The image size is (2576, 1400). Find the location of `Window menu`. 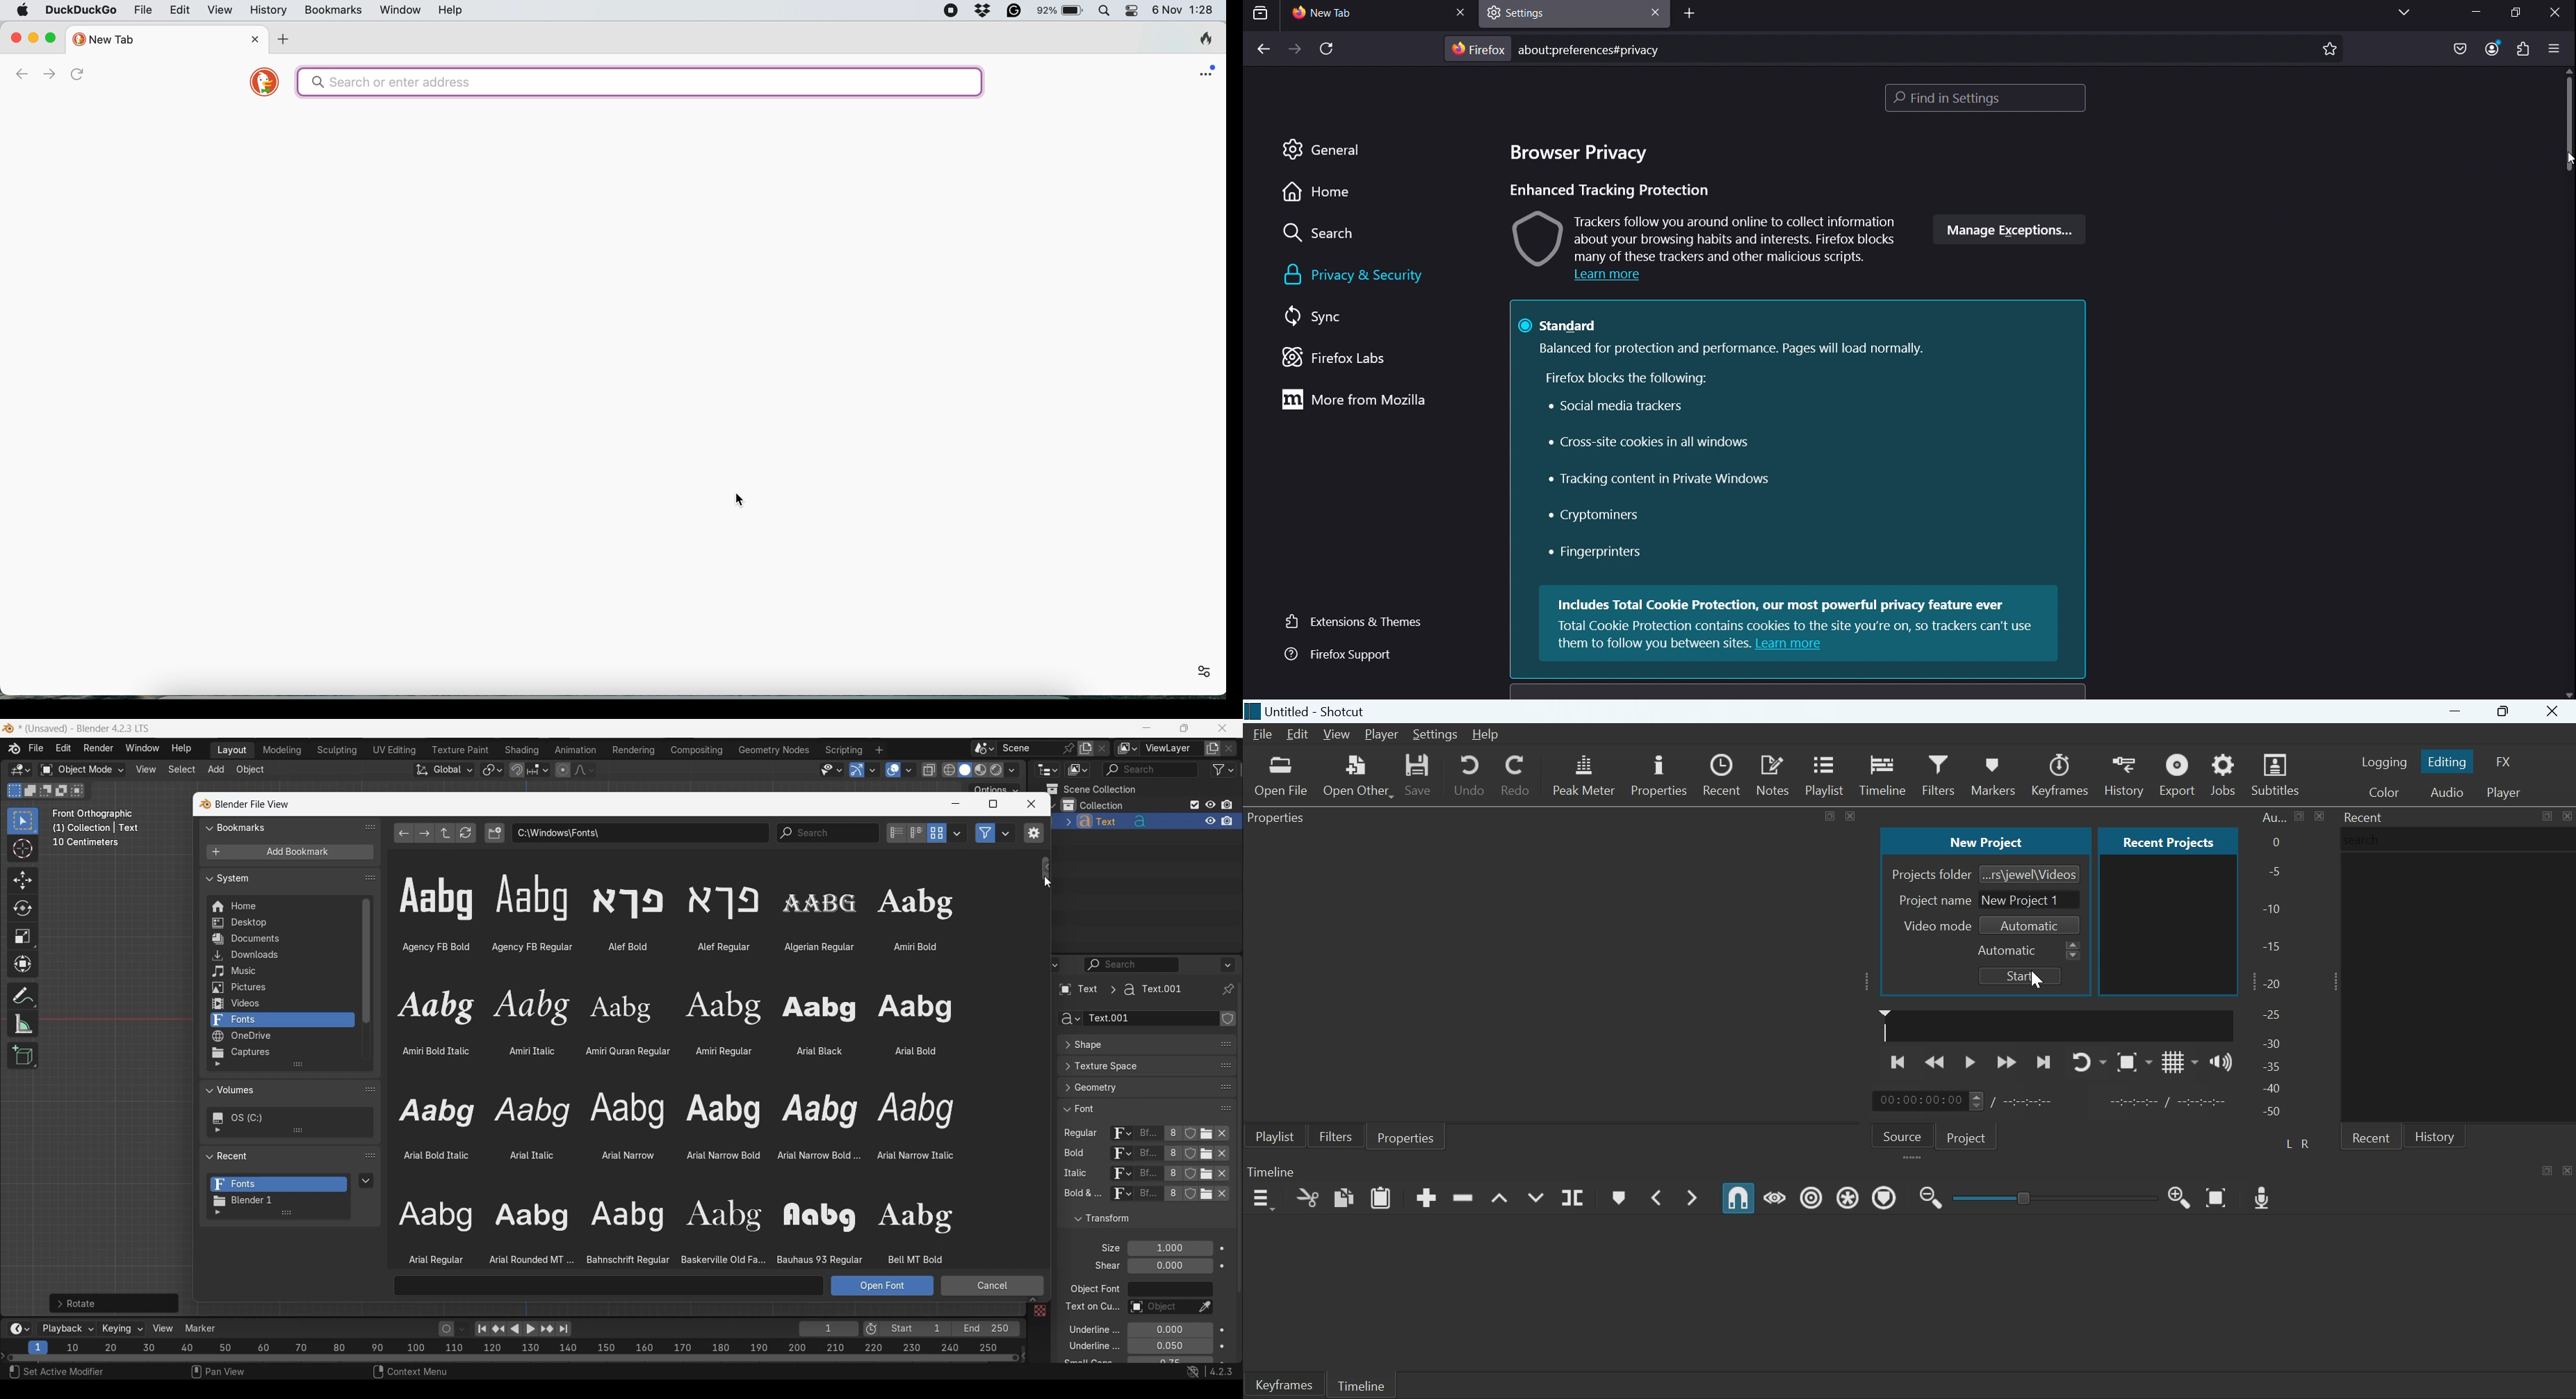

Window menu is located at coordinates (142, 749).